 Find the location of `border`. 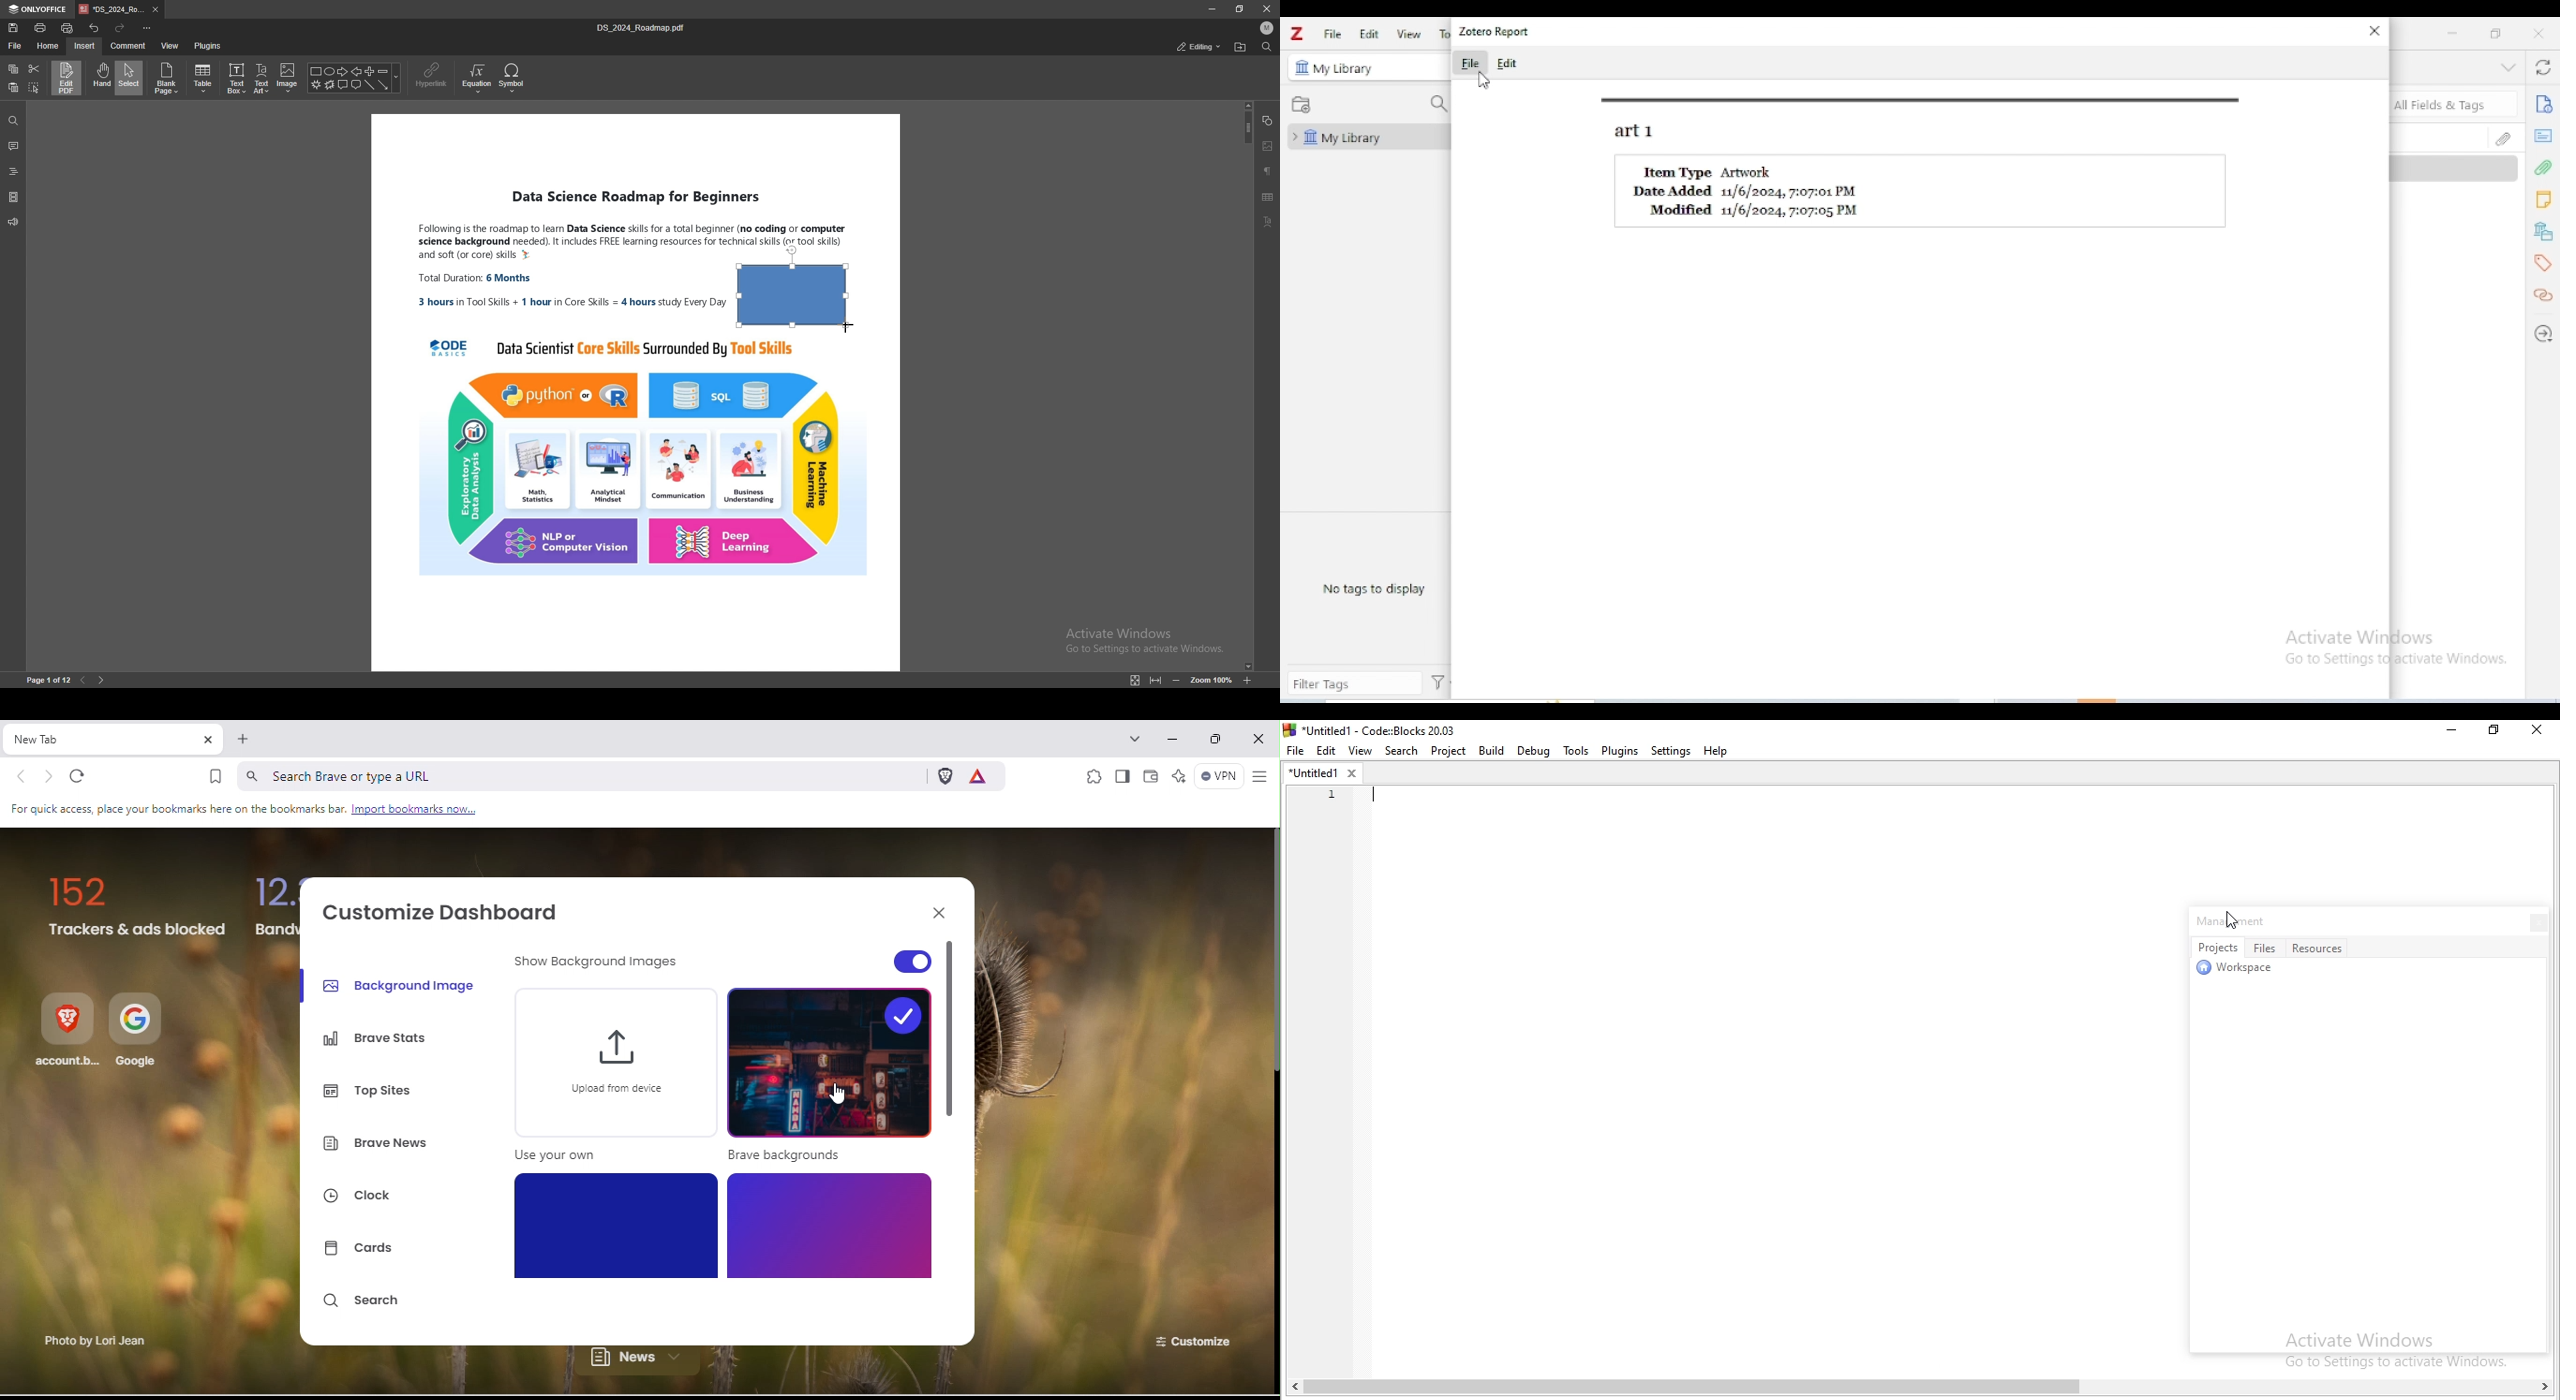

border is located at coordinates (1923, 100).